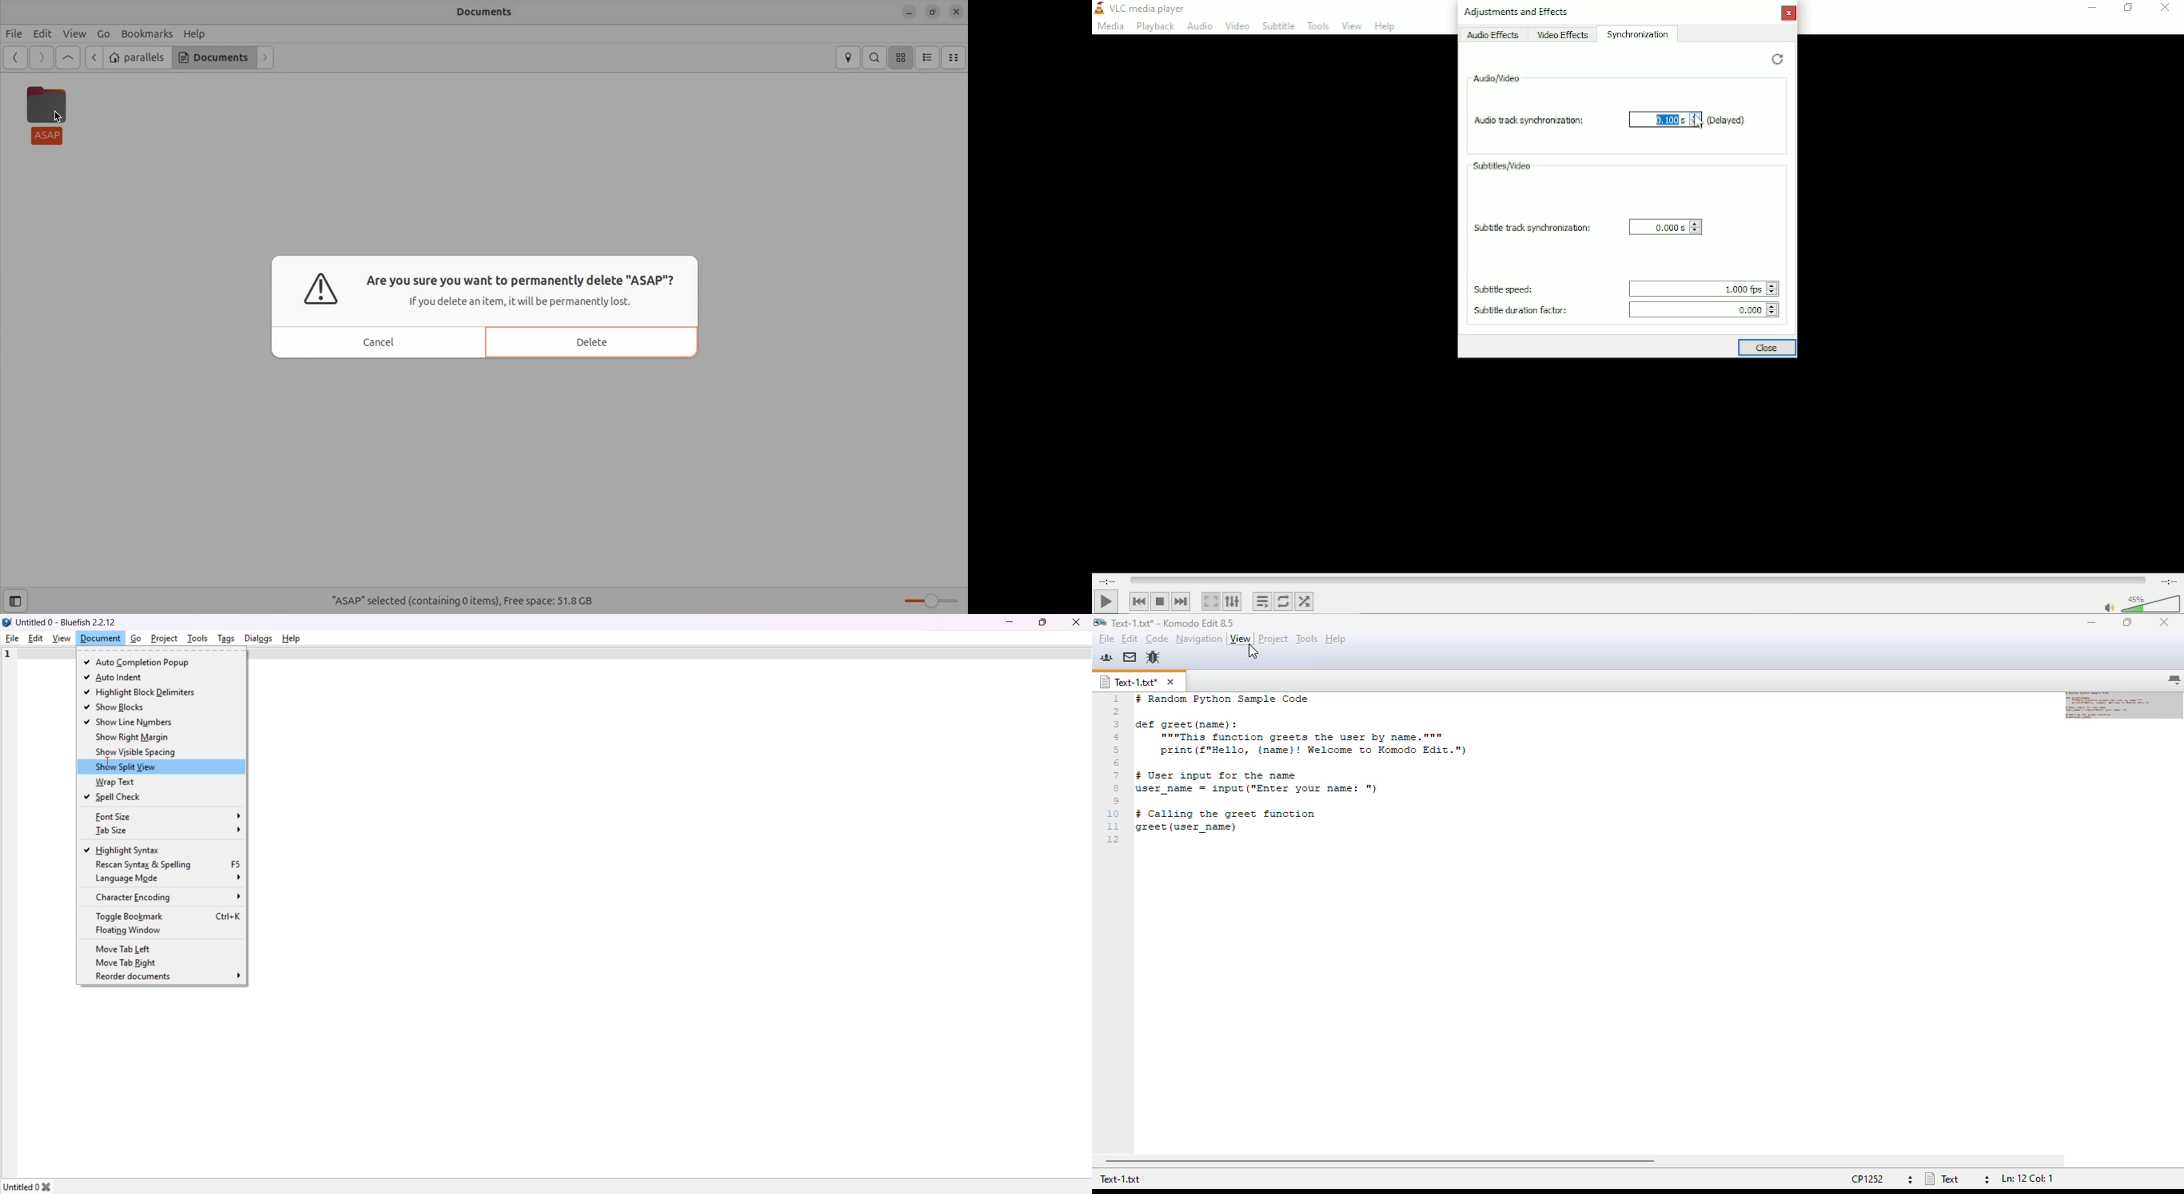 This screenshot has width=2184, height=1204. Describe the element at coordinates (1530, 226) in the screenshot. I see `Subtitle track synchronization` at that location.